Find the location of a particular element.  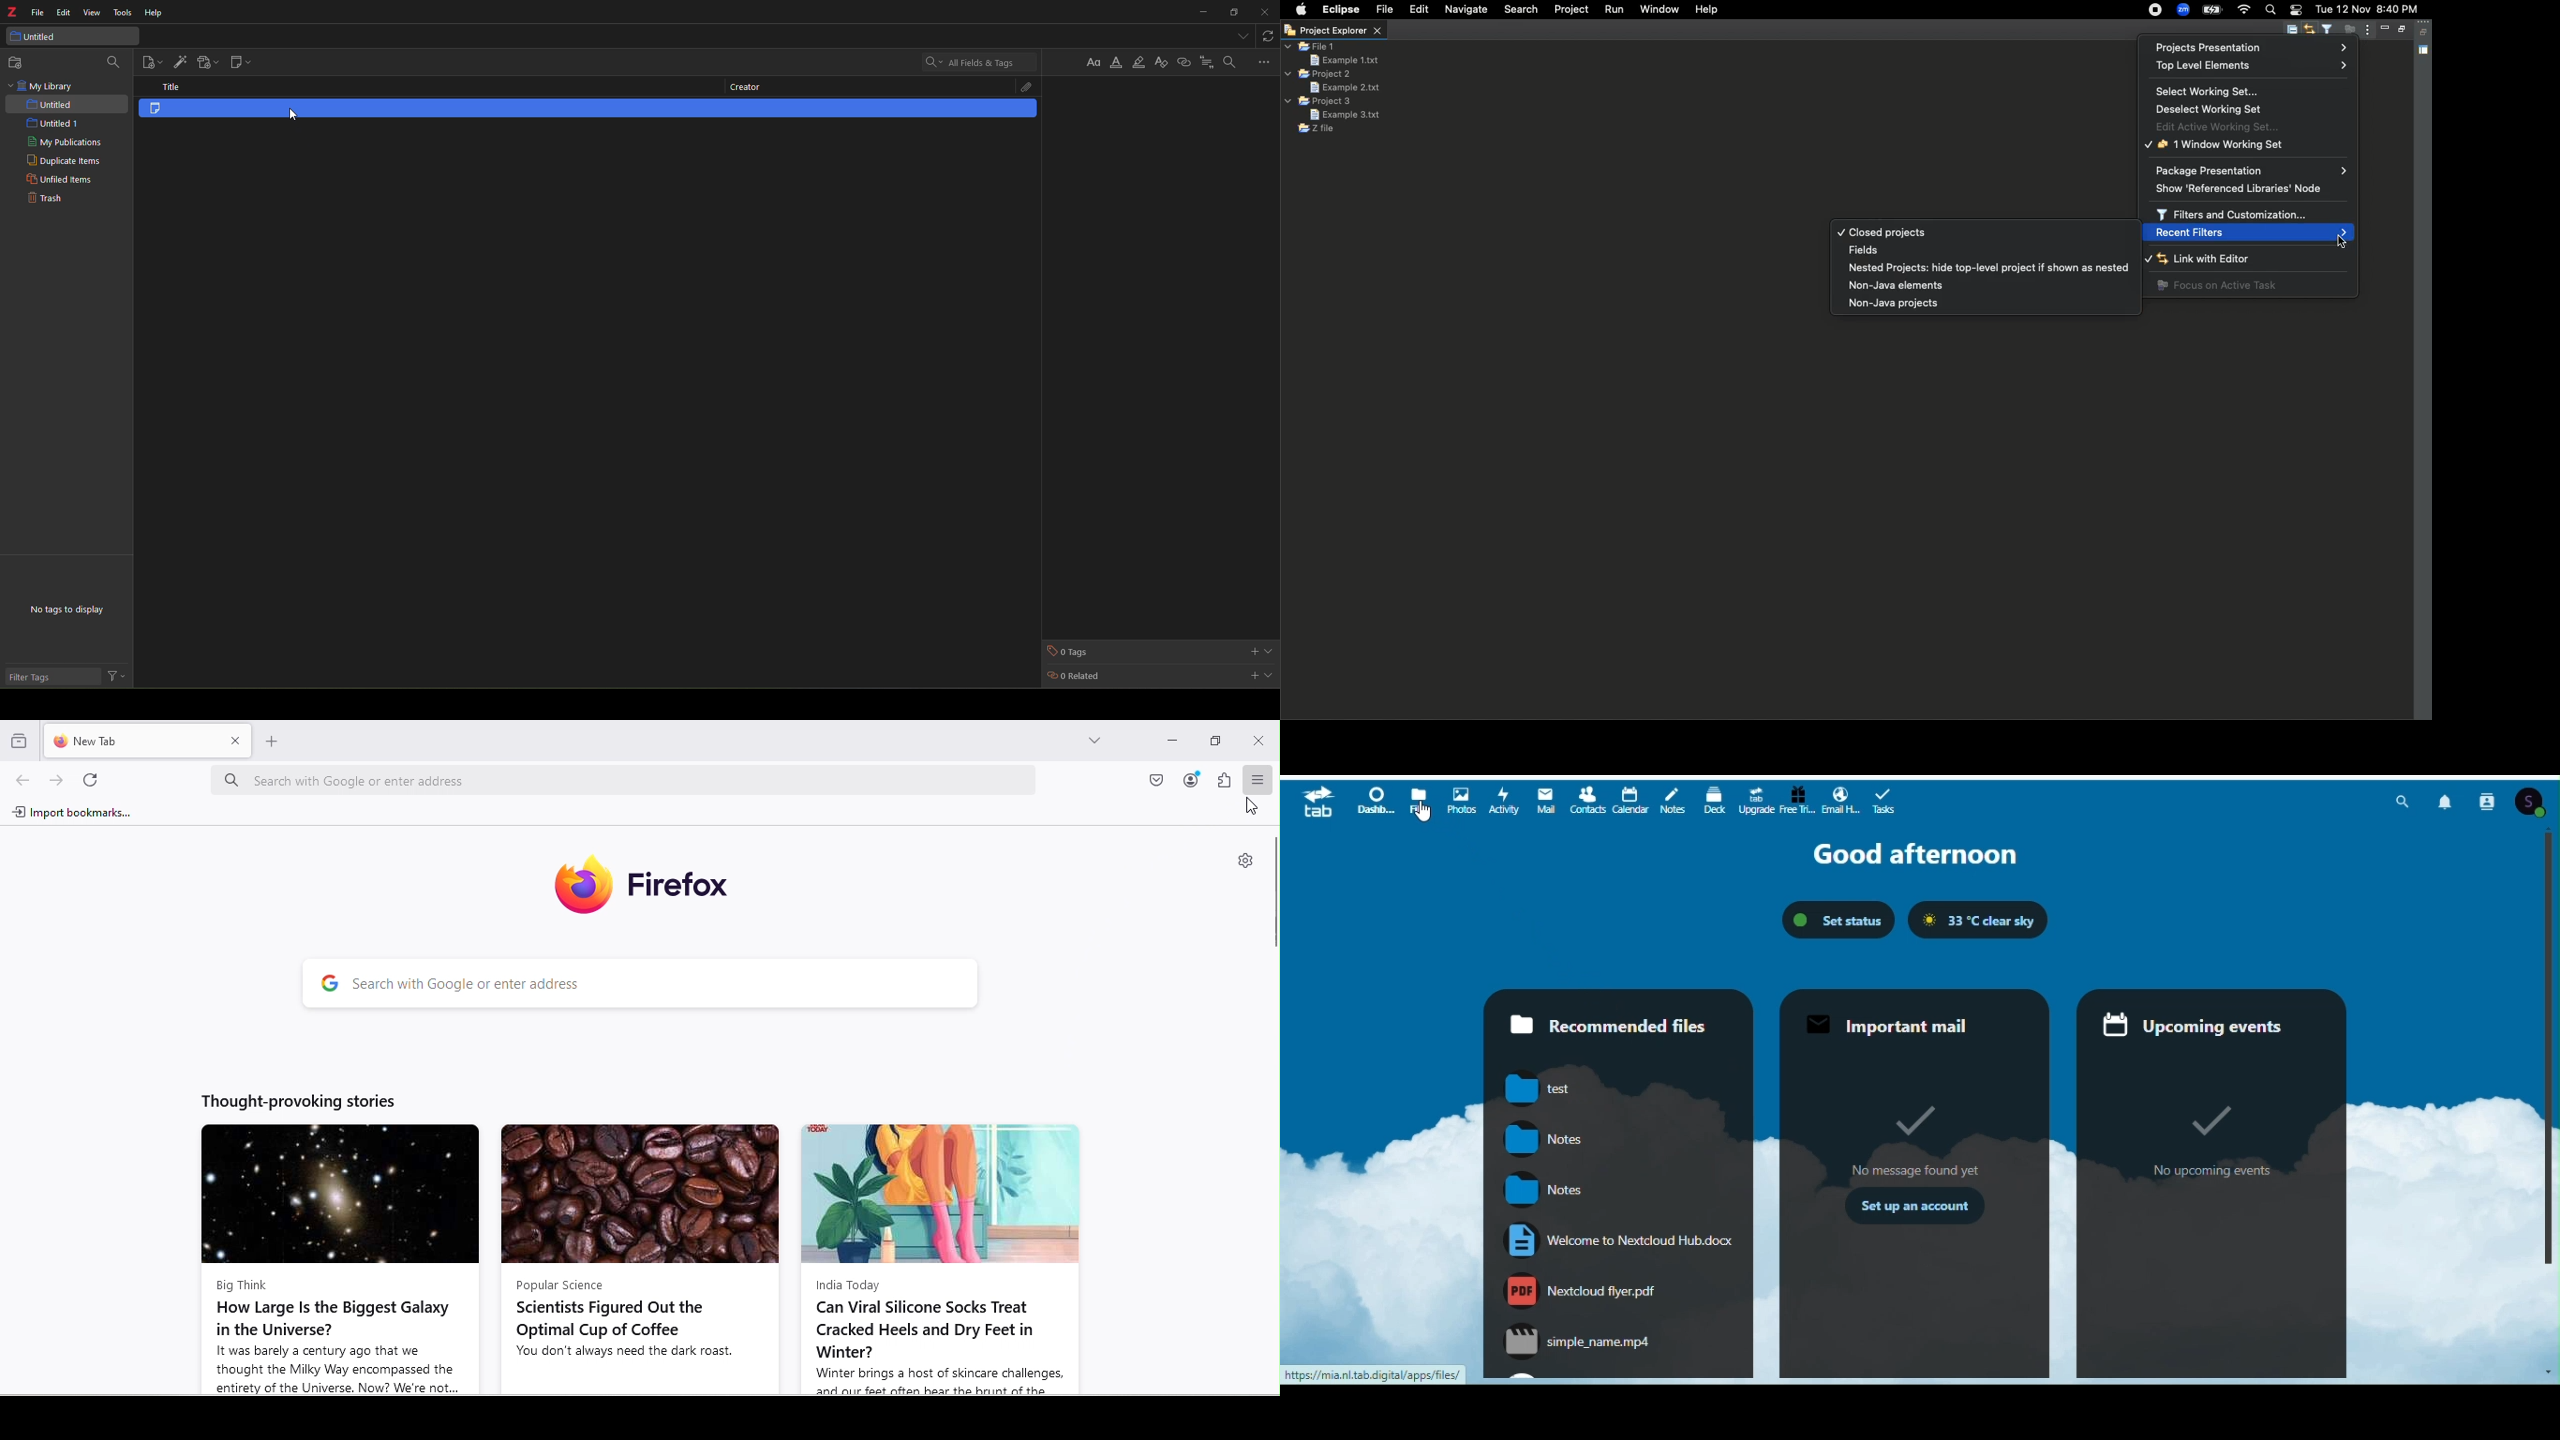

Task  is located at coordinates (1884, 798).